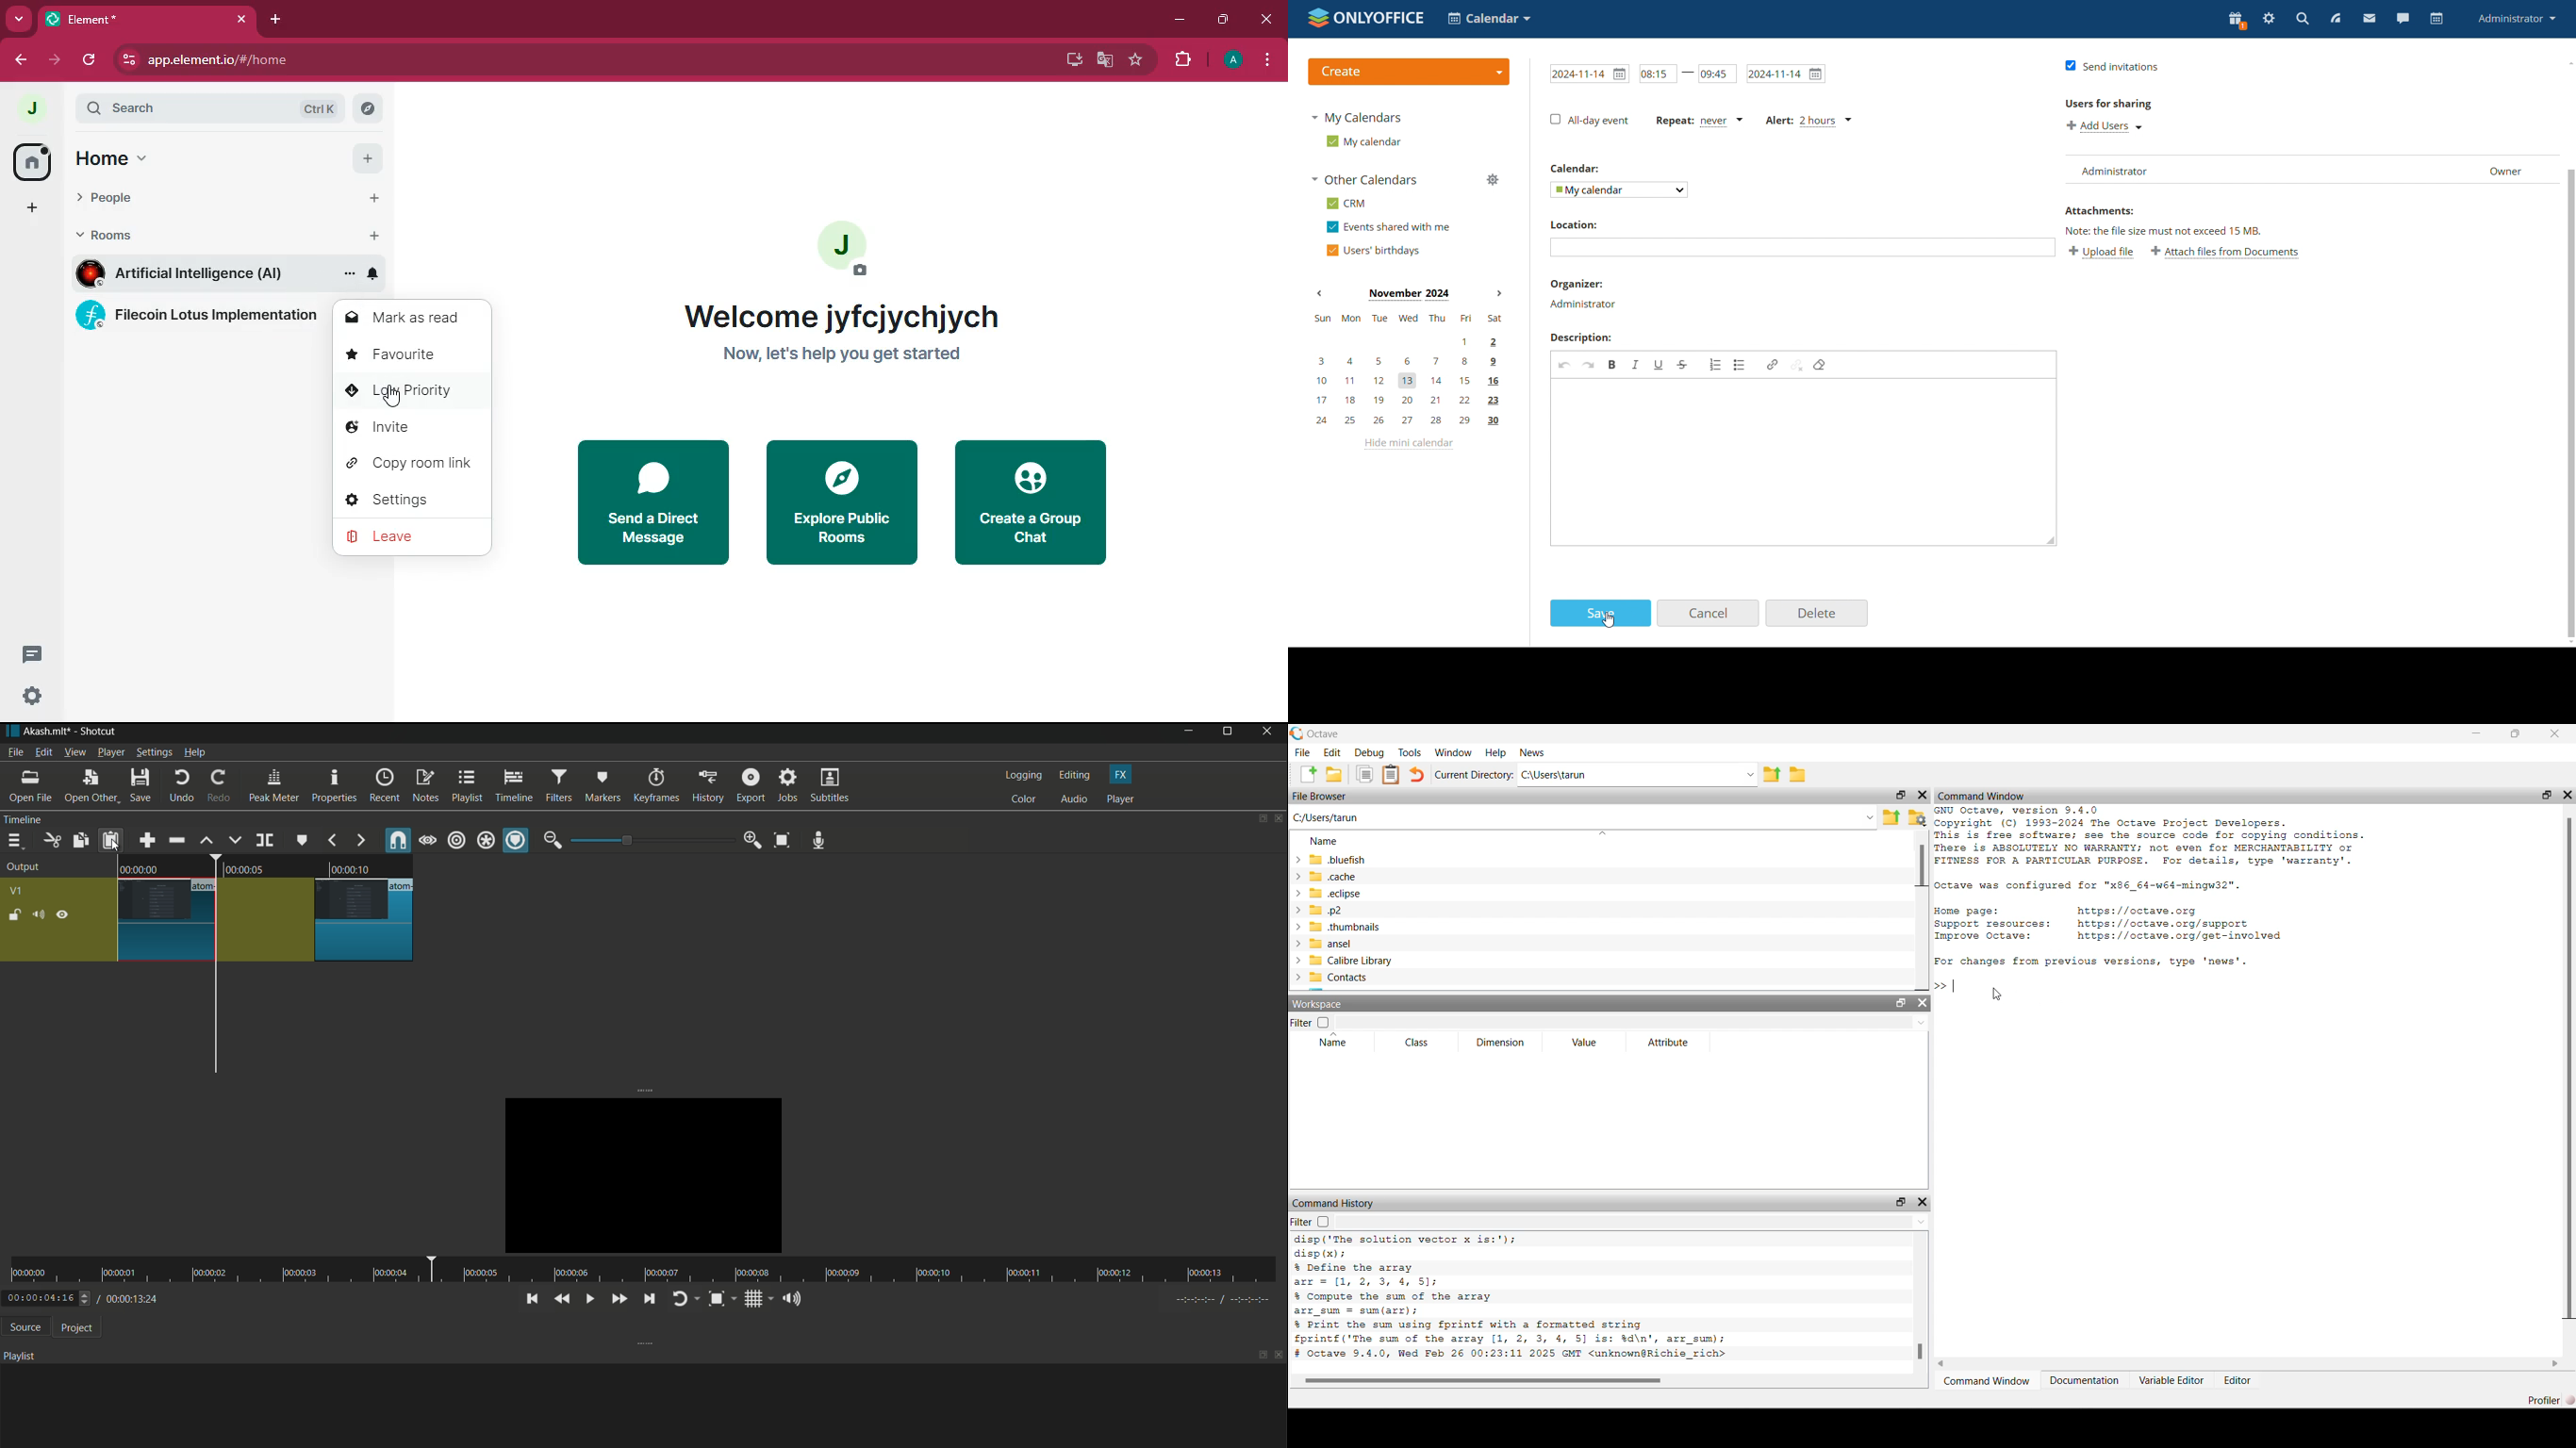 The width and height of the screenshot is (2576, 1456). Describe the element at coordinates (272, 786) in the screenshot. I see `peak meter` at that location.